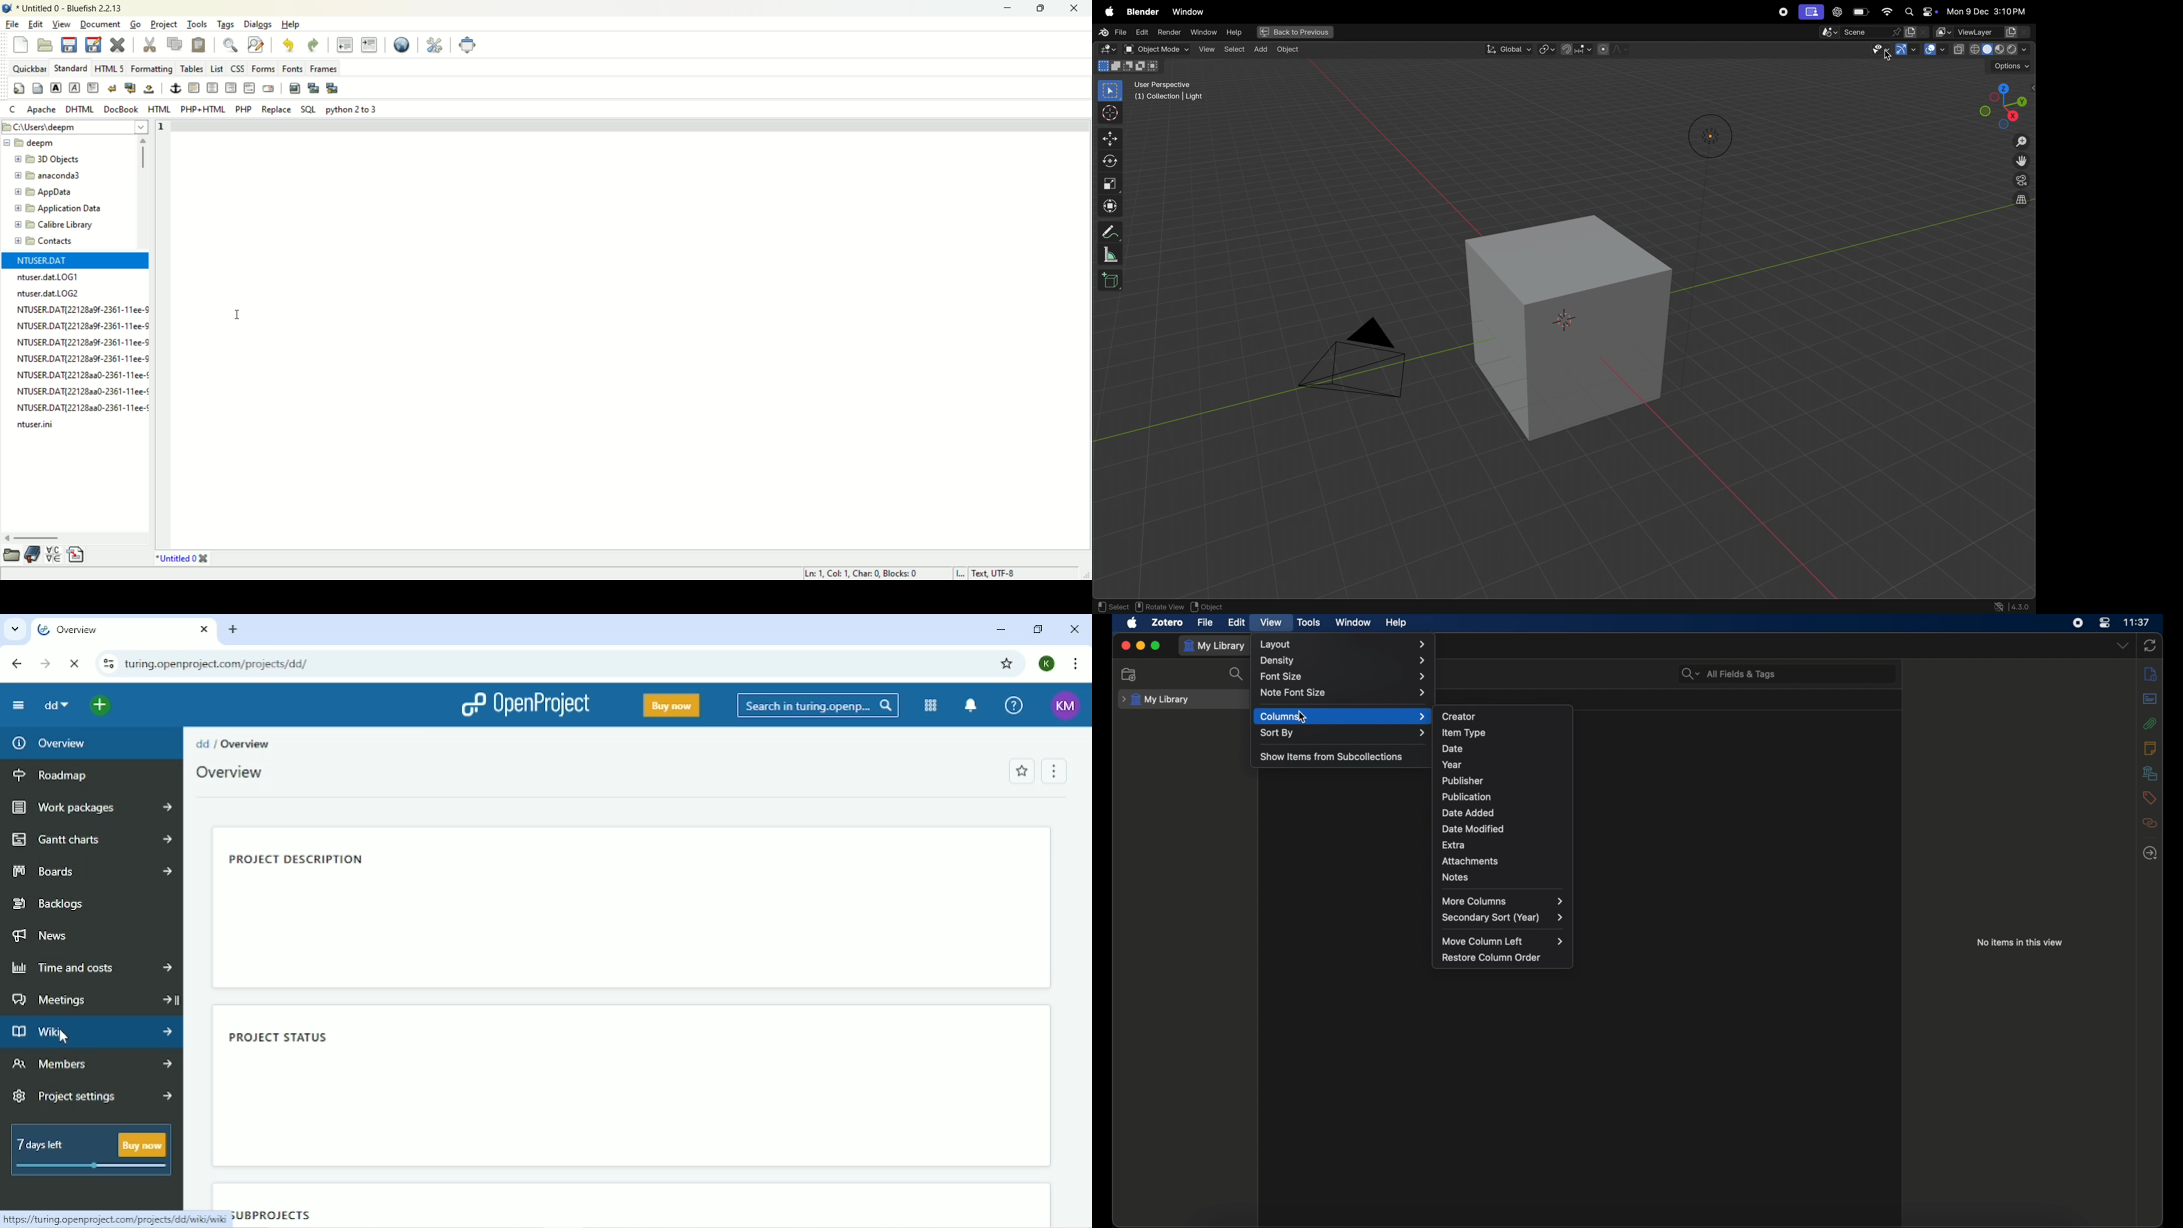 The height and width of the screenshot is (1232, 2184). Describe the element at coordinates (1784, 13) in the screenshot. I see `recorder` at that location.